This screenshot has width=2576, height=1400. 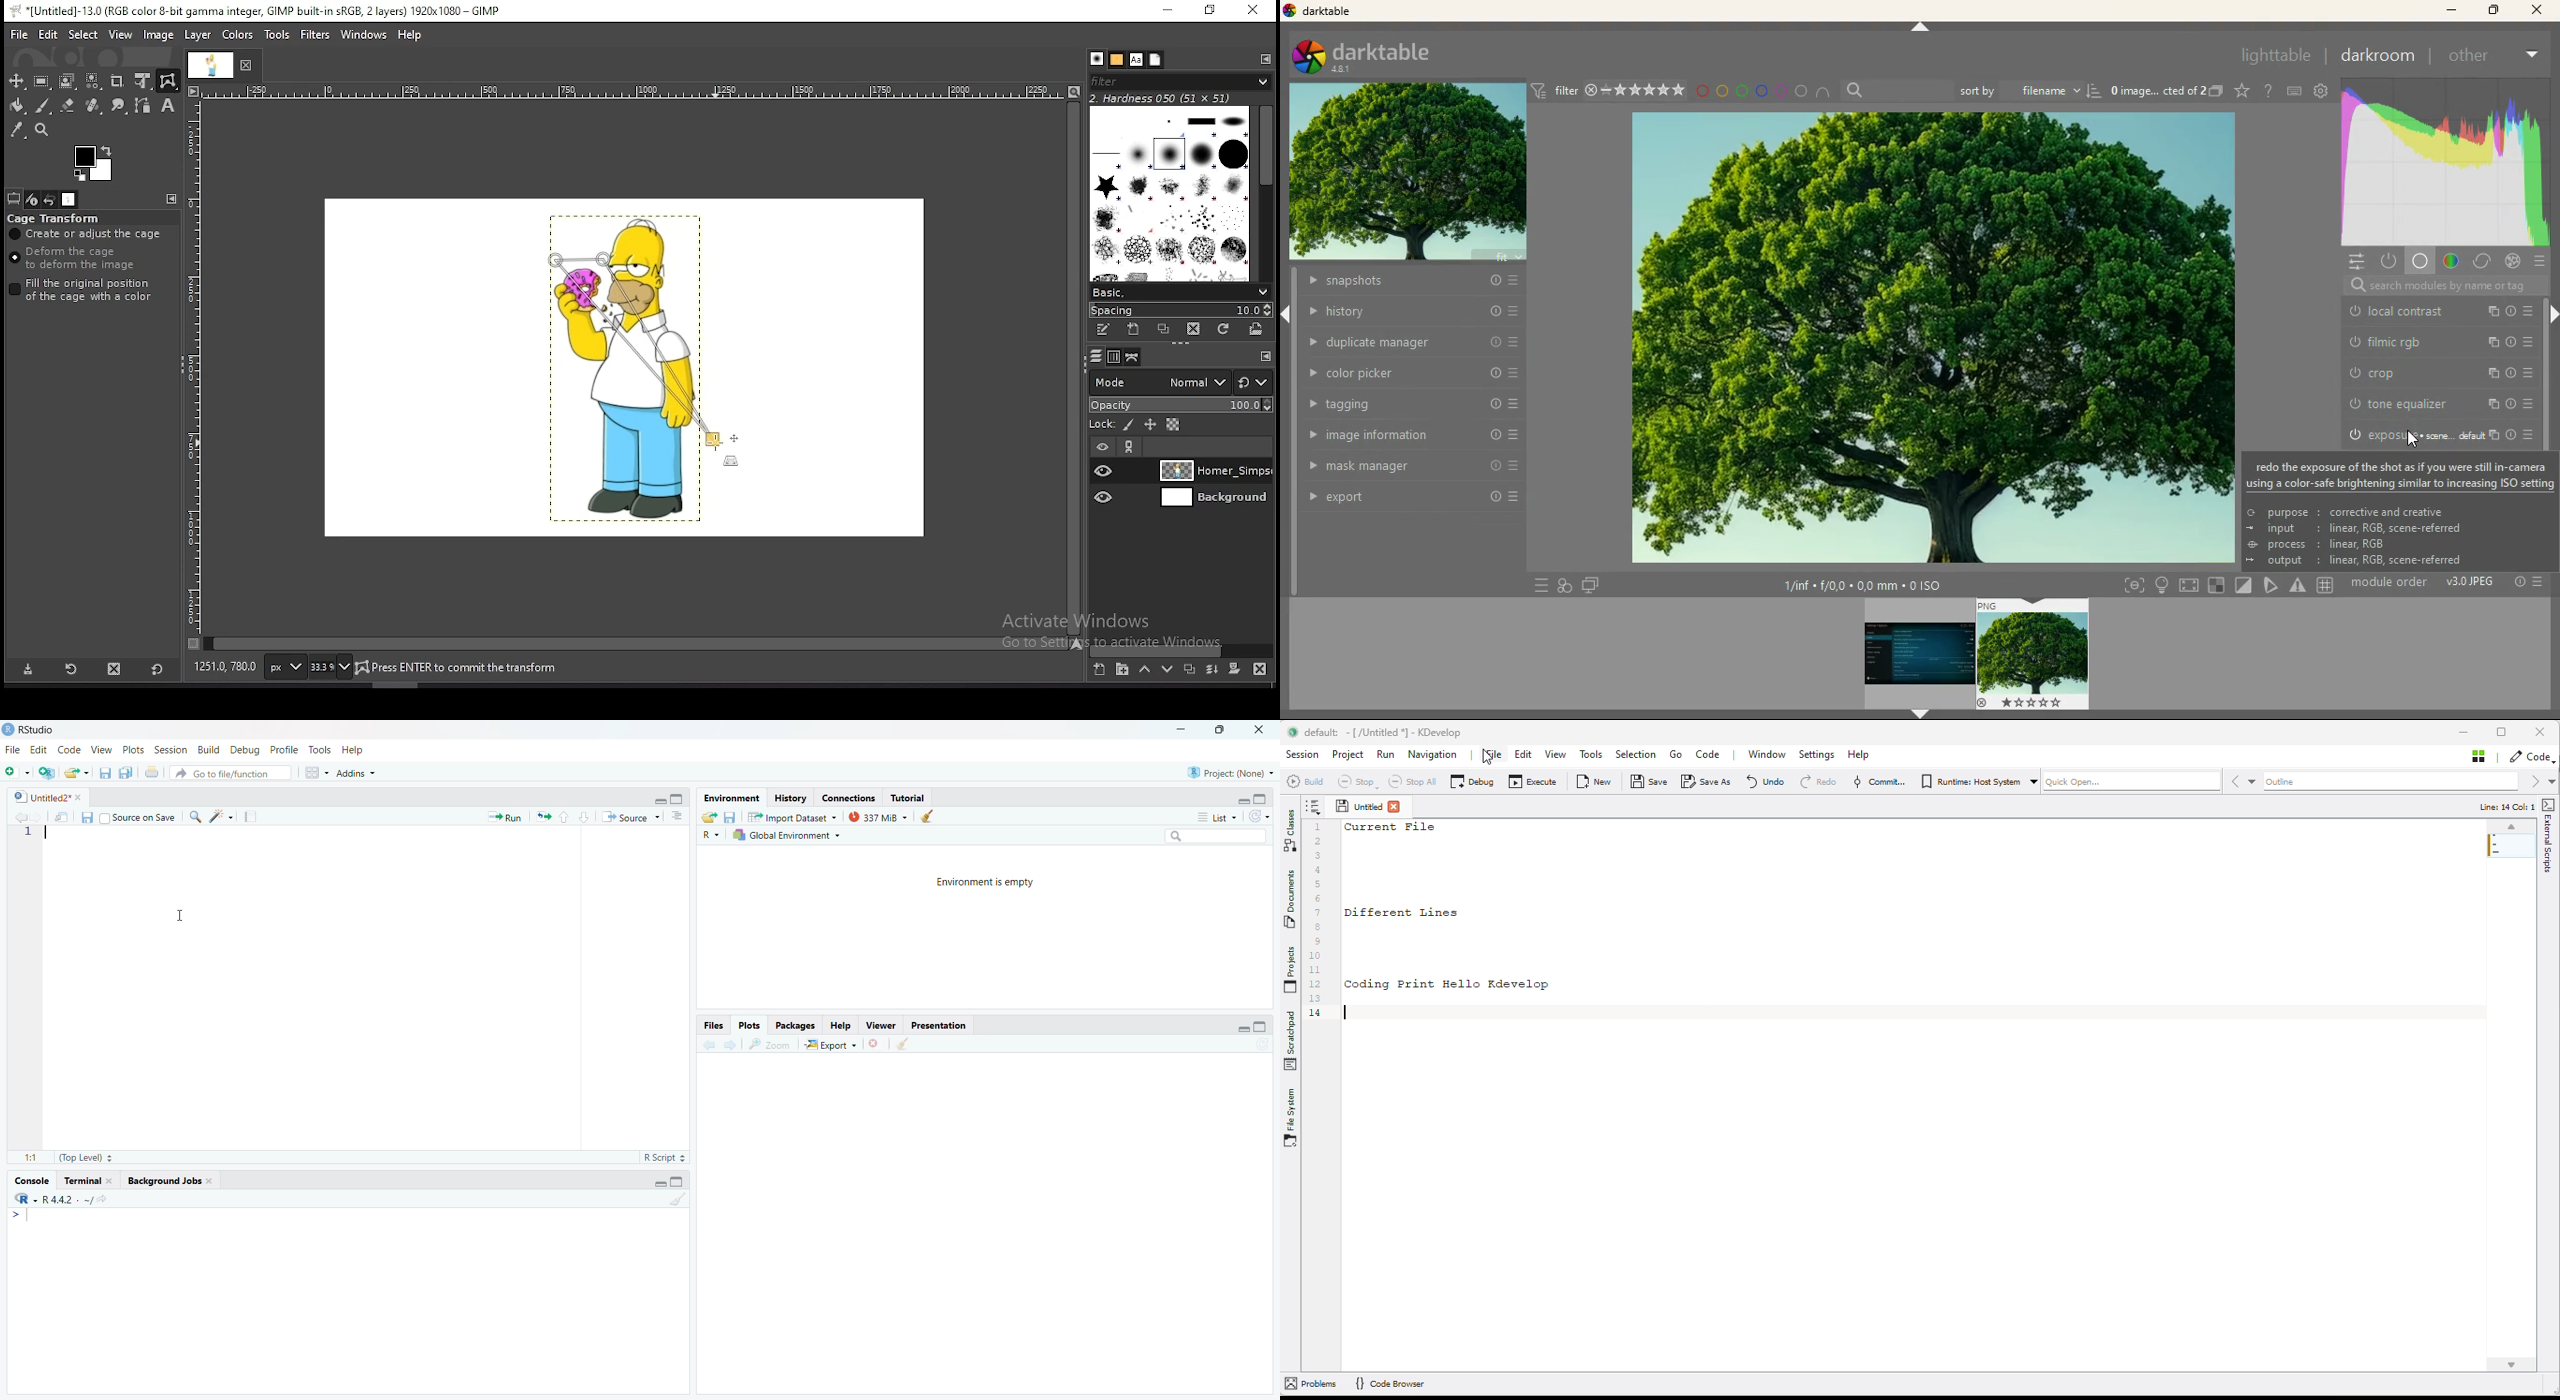 What do you see at coordinates (1241, 797) in the screenshot?
I see `hide r script` at bounding box center [1241, 797].